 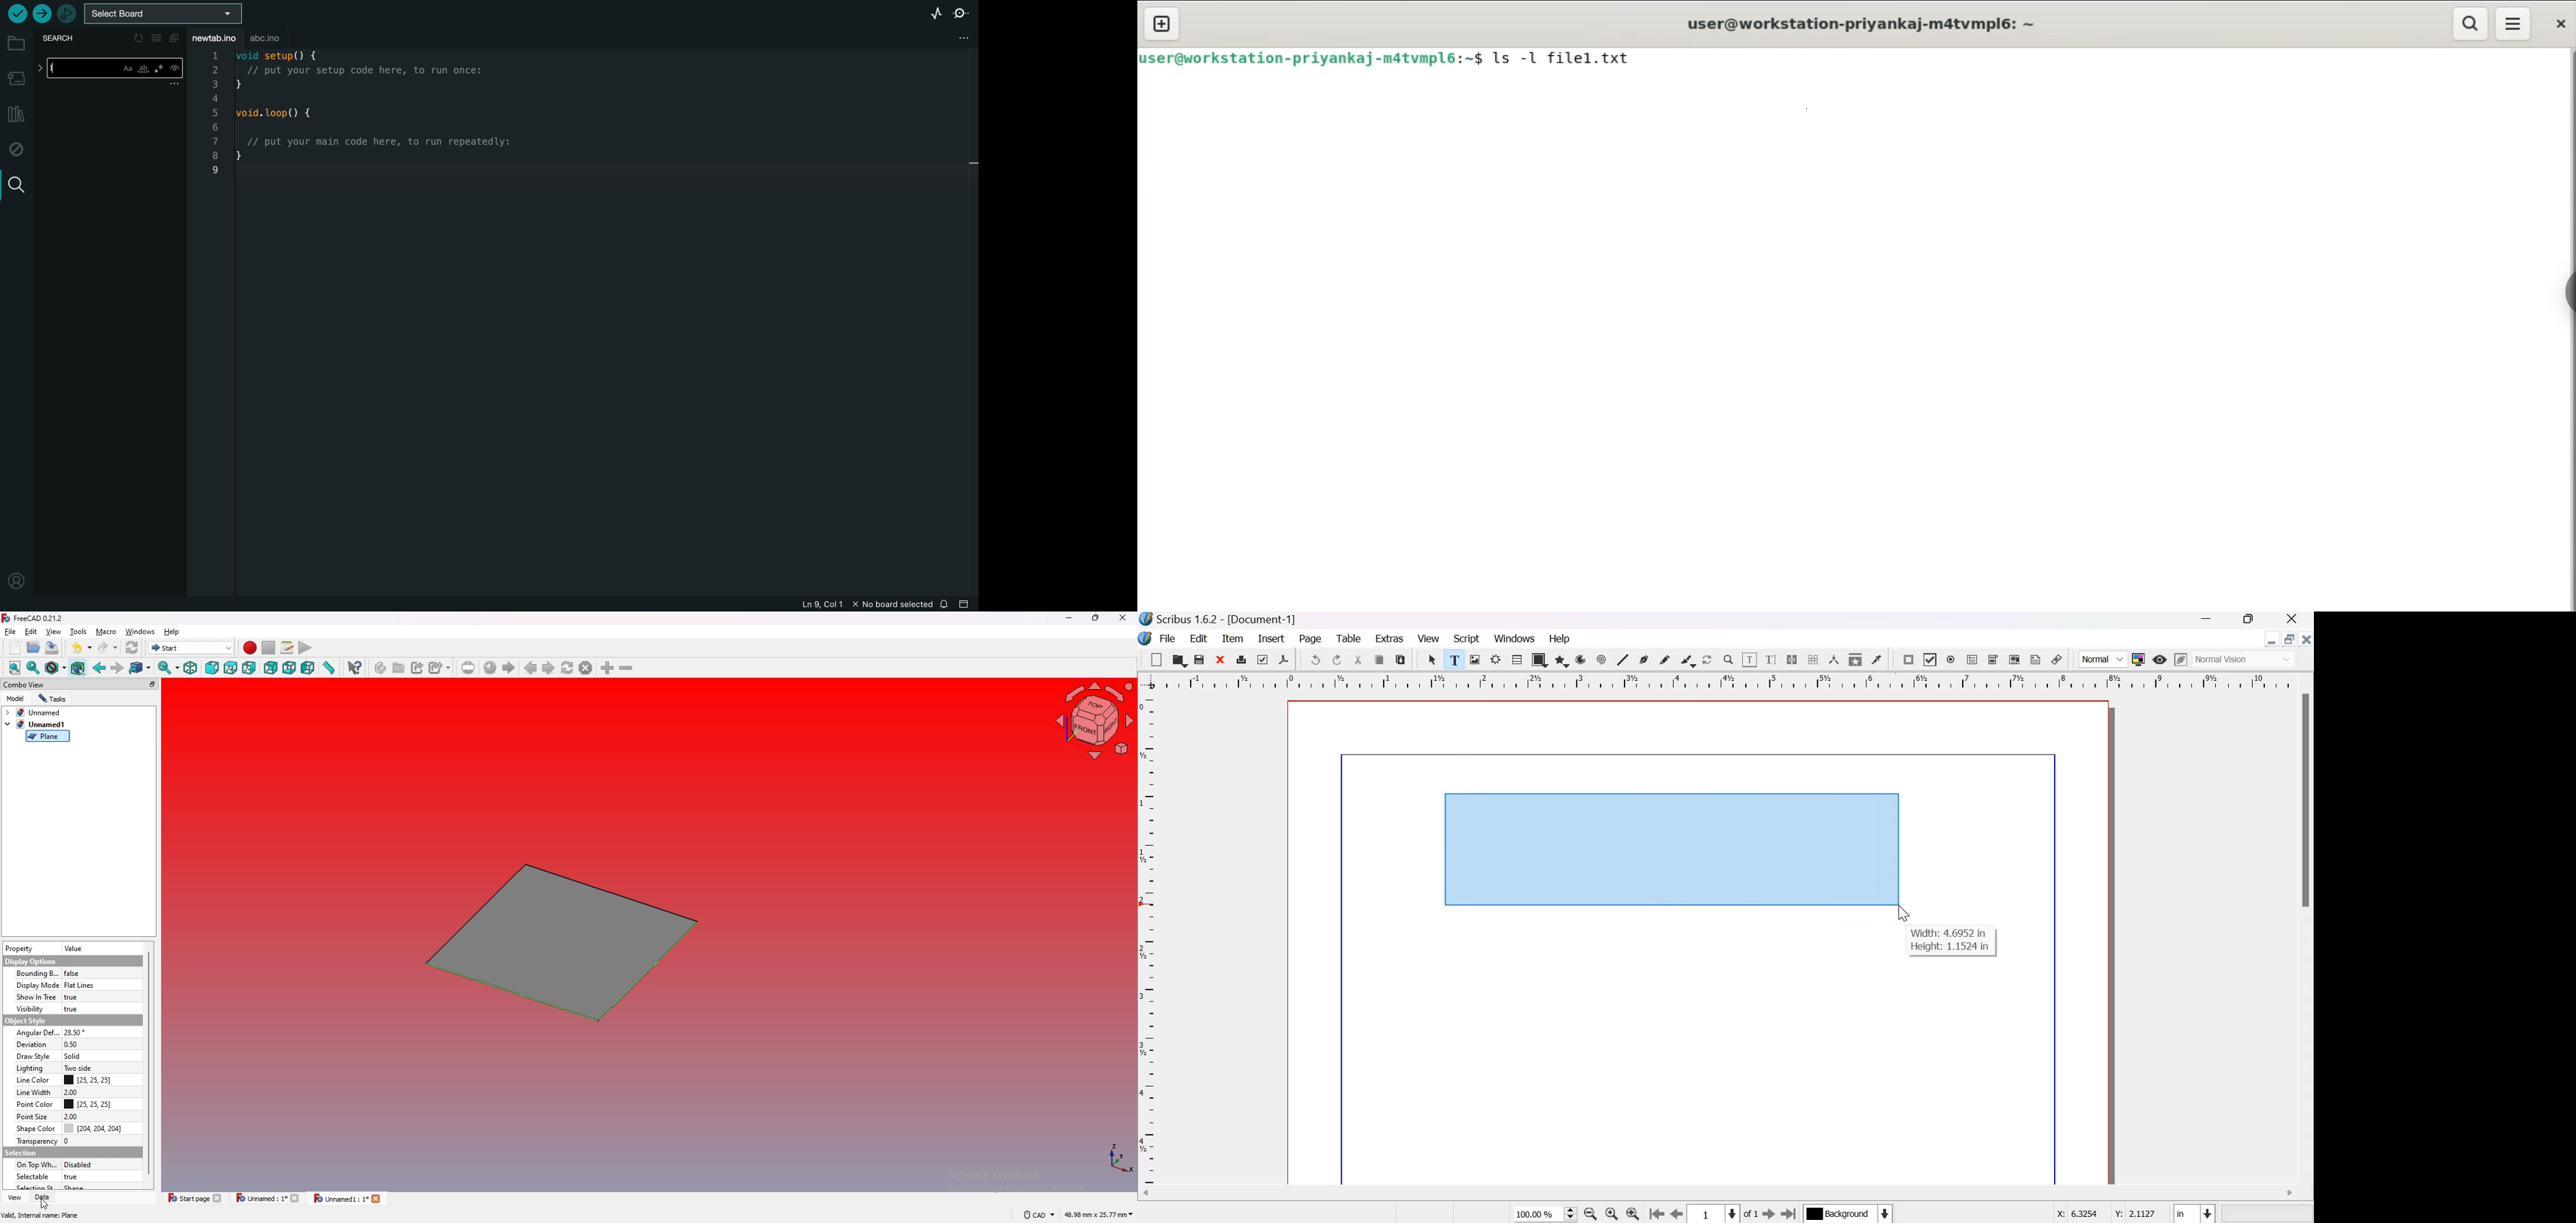 I want to click on redo, so click(x=108, y=648).